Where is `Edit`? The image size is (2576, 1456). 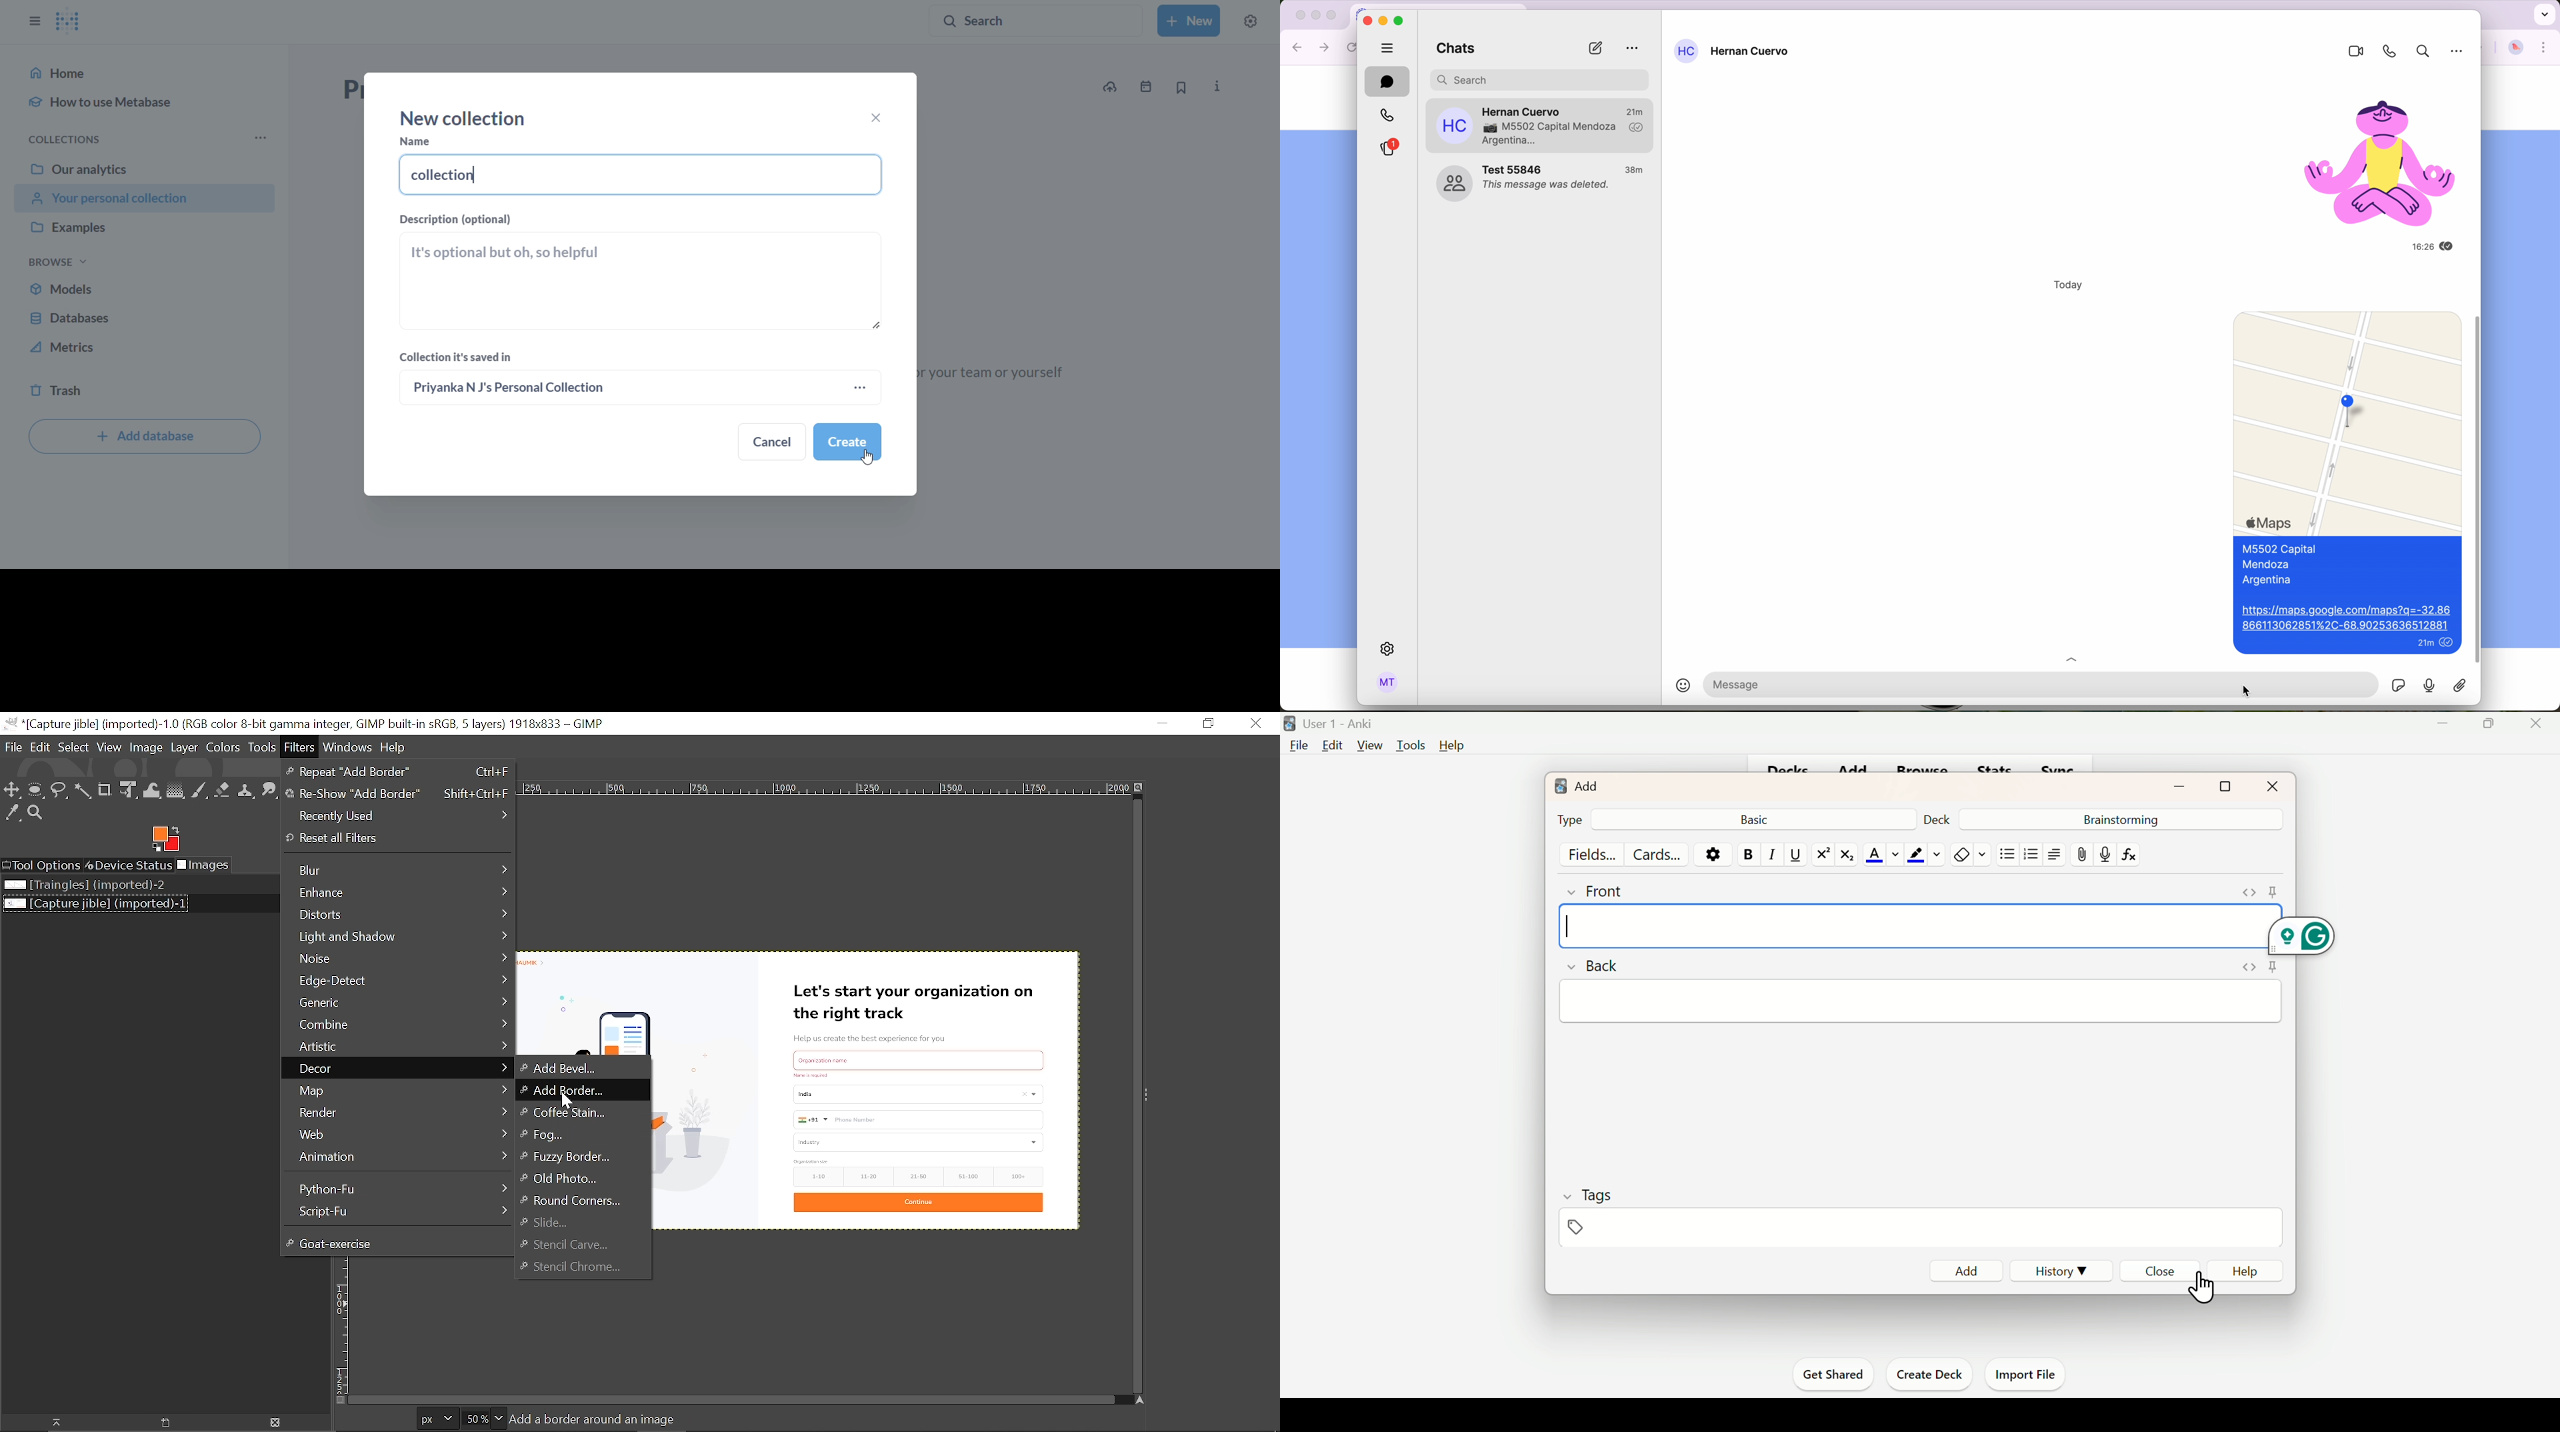 Edit is located at coordinates (40, 747).